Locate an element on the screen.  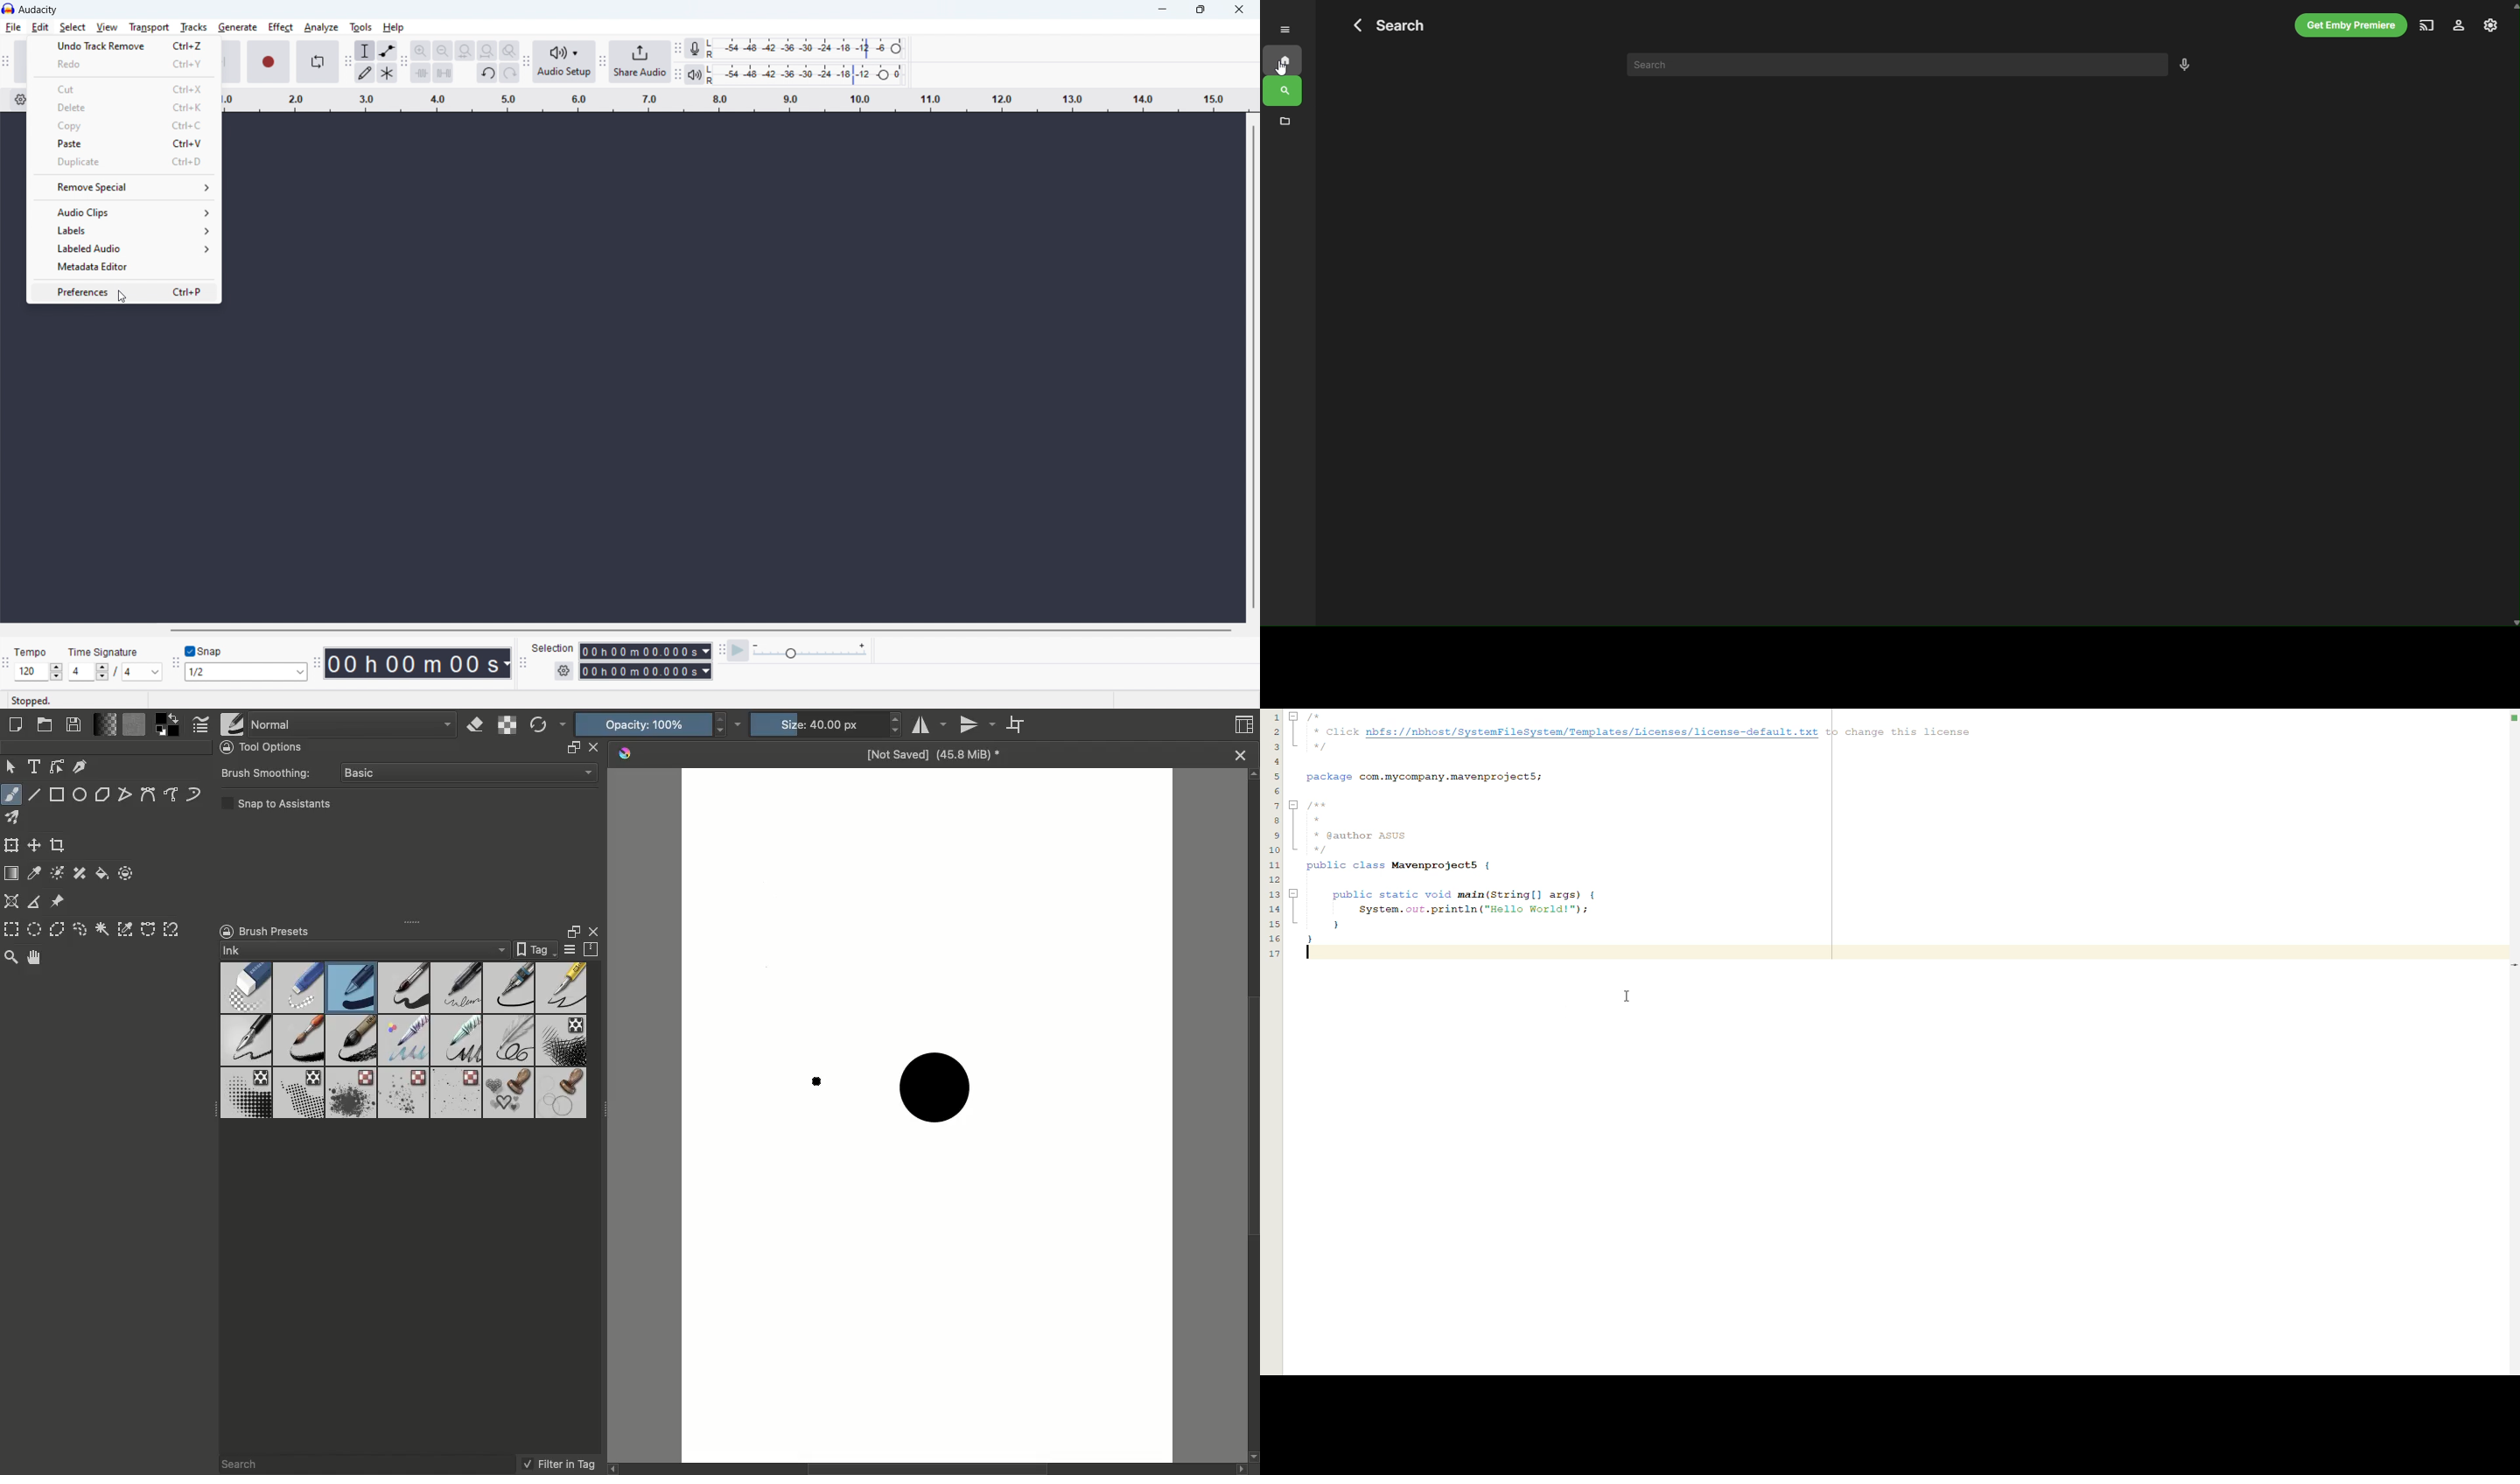
recording meter is located at coordinates (695, 48).